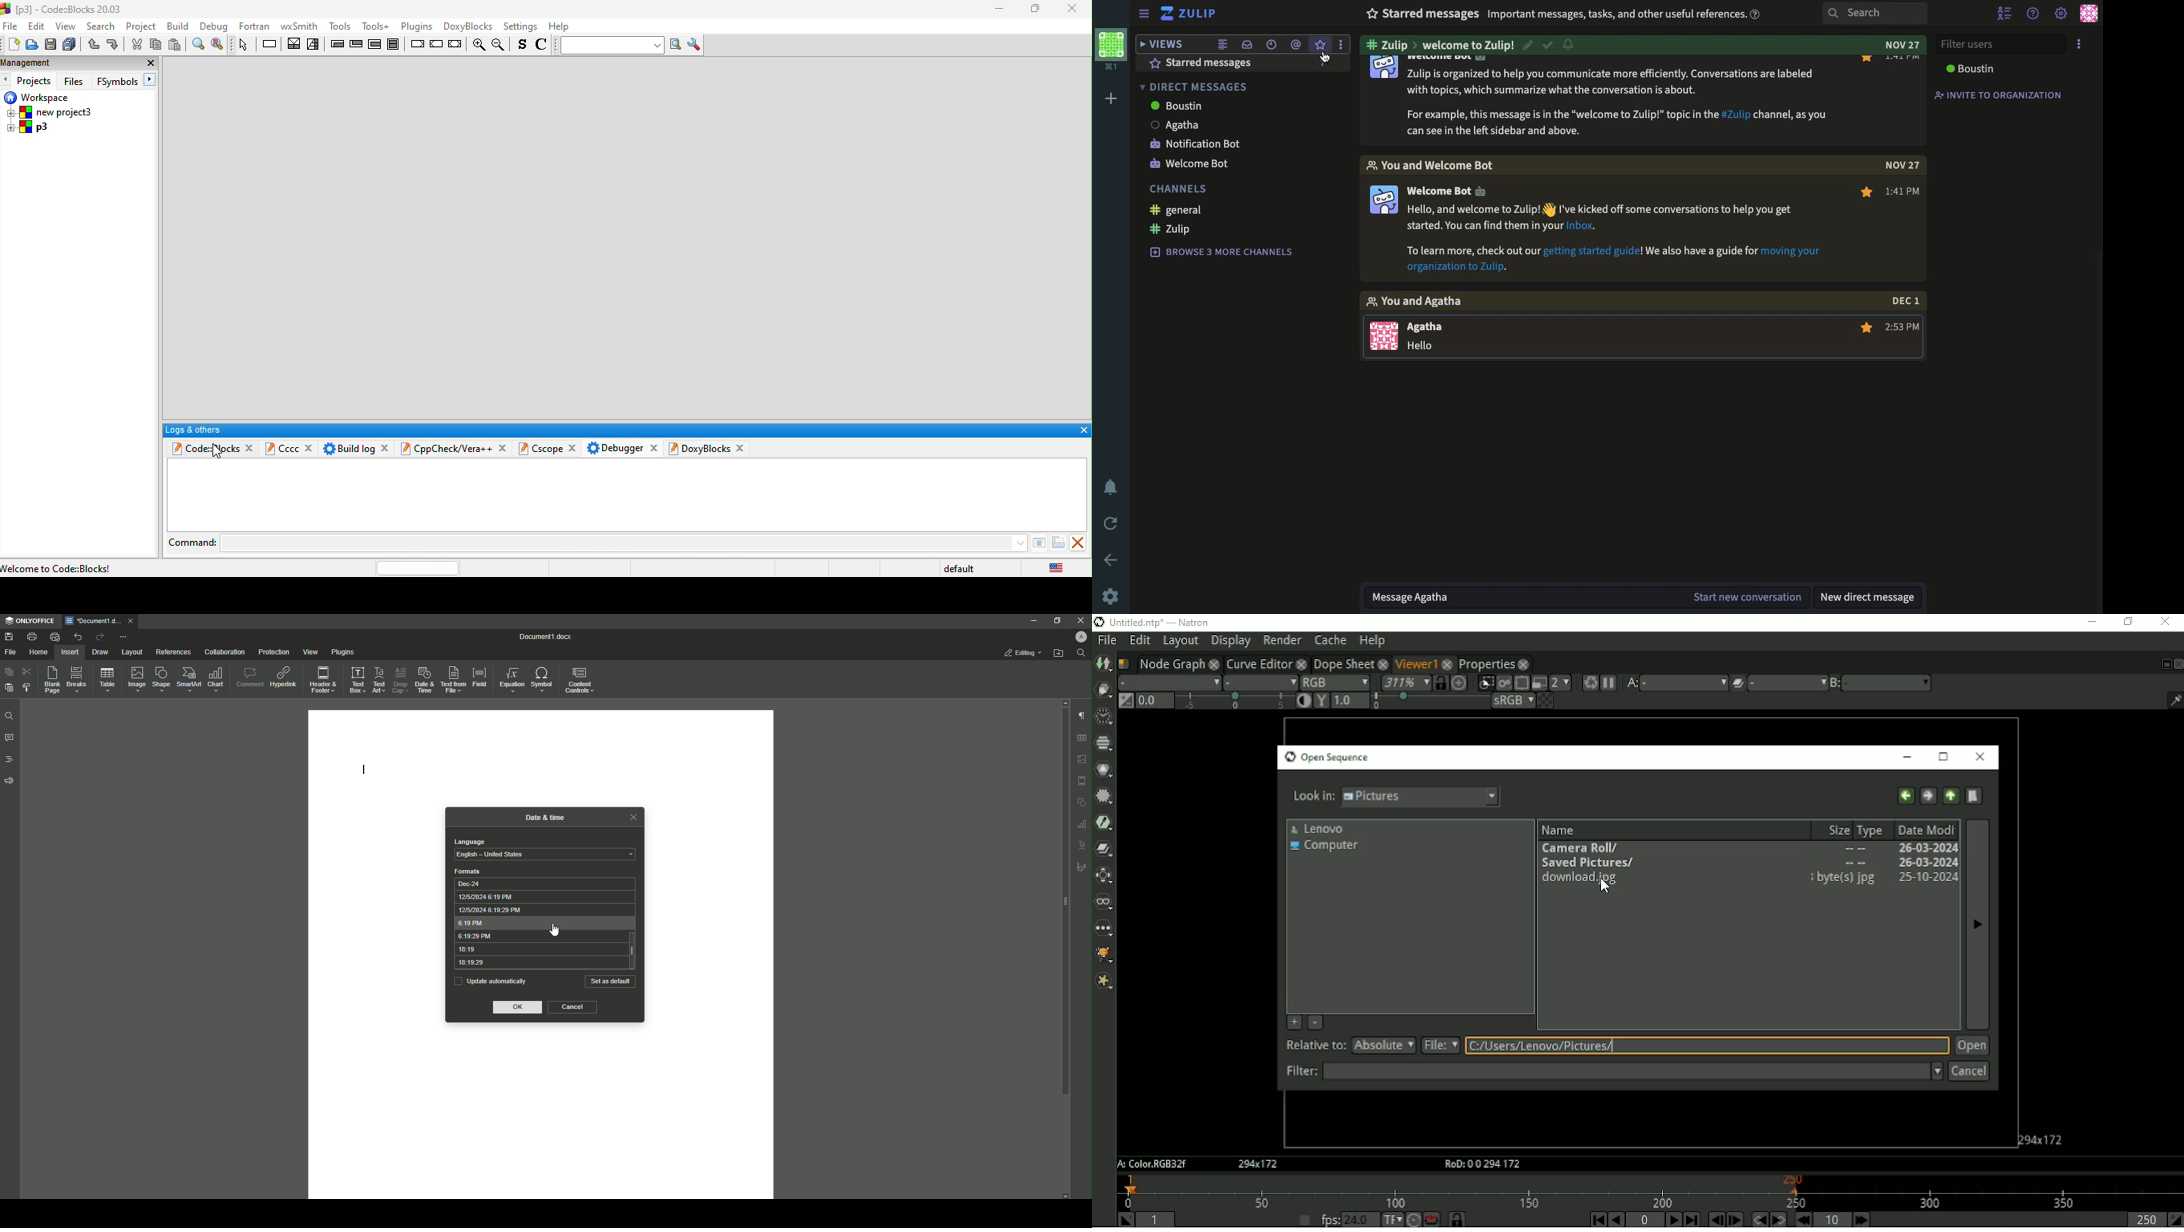  I want to click on cursor movement, so click(217, 451).